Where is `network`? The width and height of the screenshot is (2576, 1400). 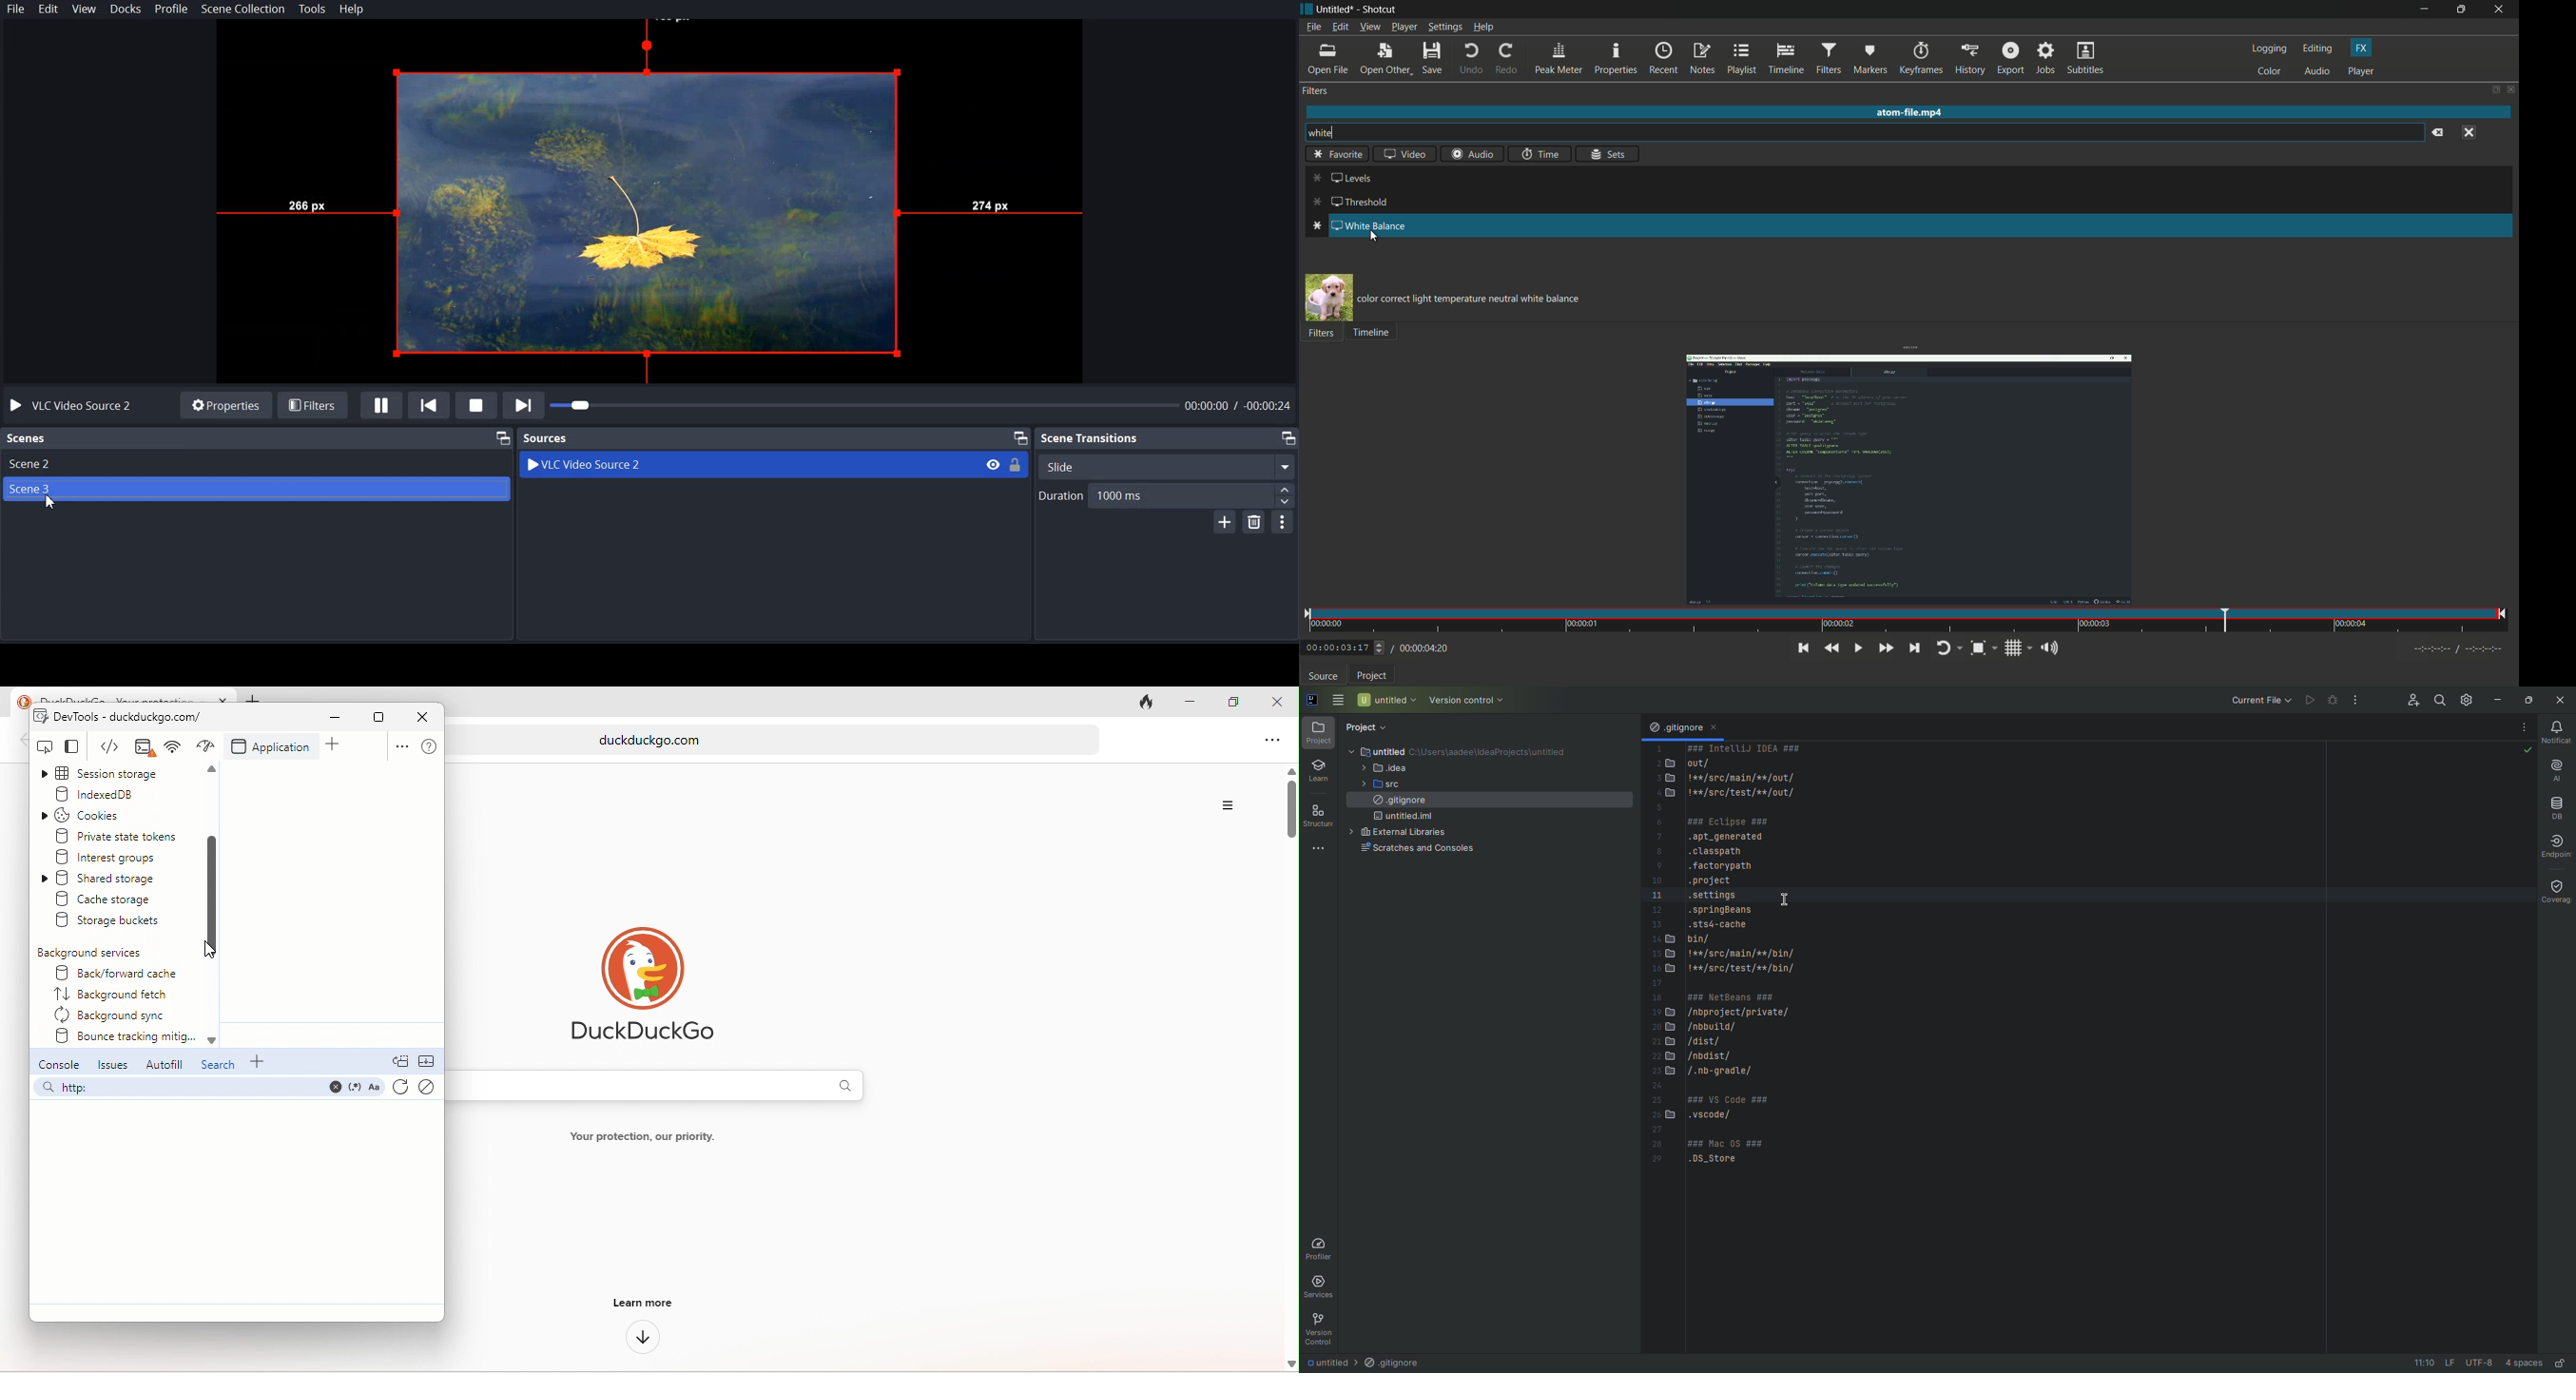 network is located at coordinates (205, 746).